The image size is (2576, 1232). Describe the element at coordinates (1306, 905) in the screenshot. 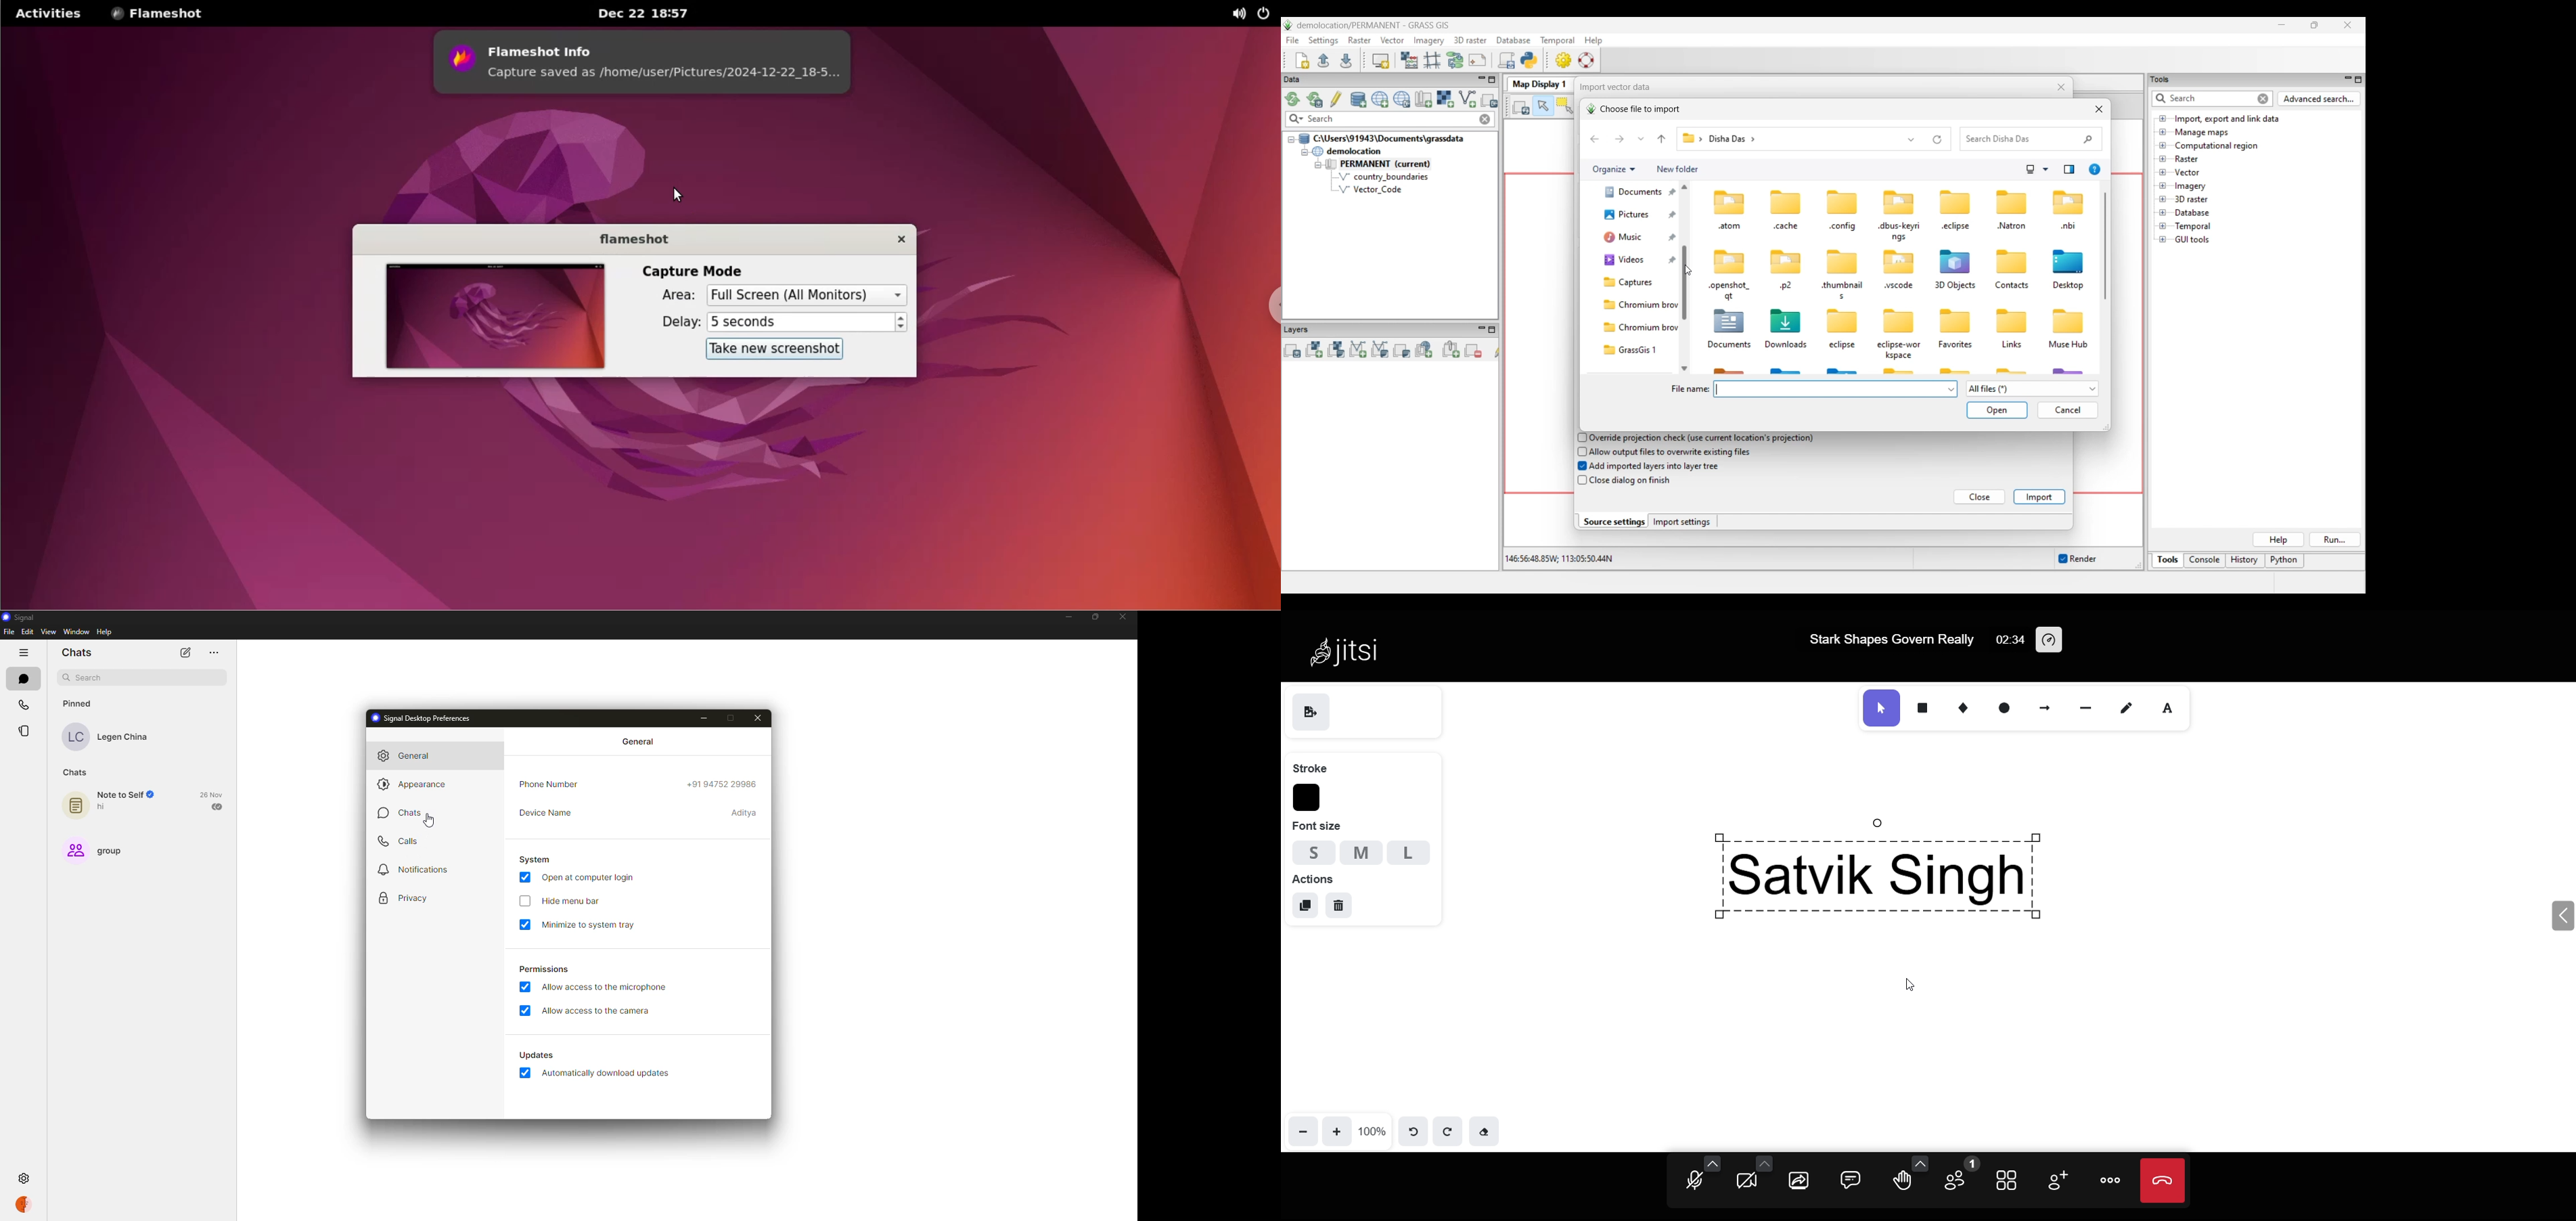

I see `duplicate` at that location.